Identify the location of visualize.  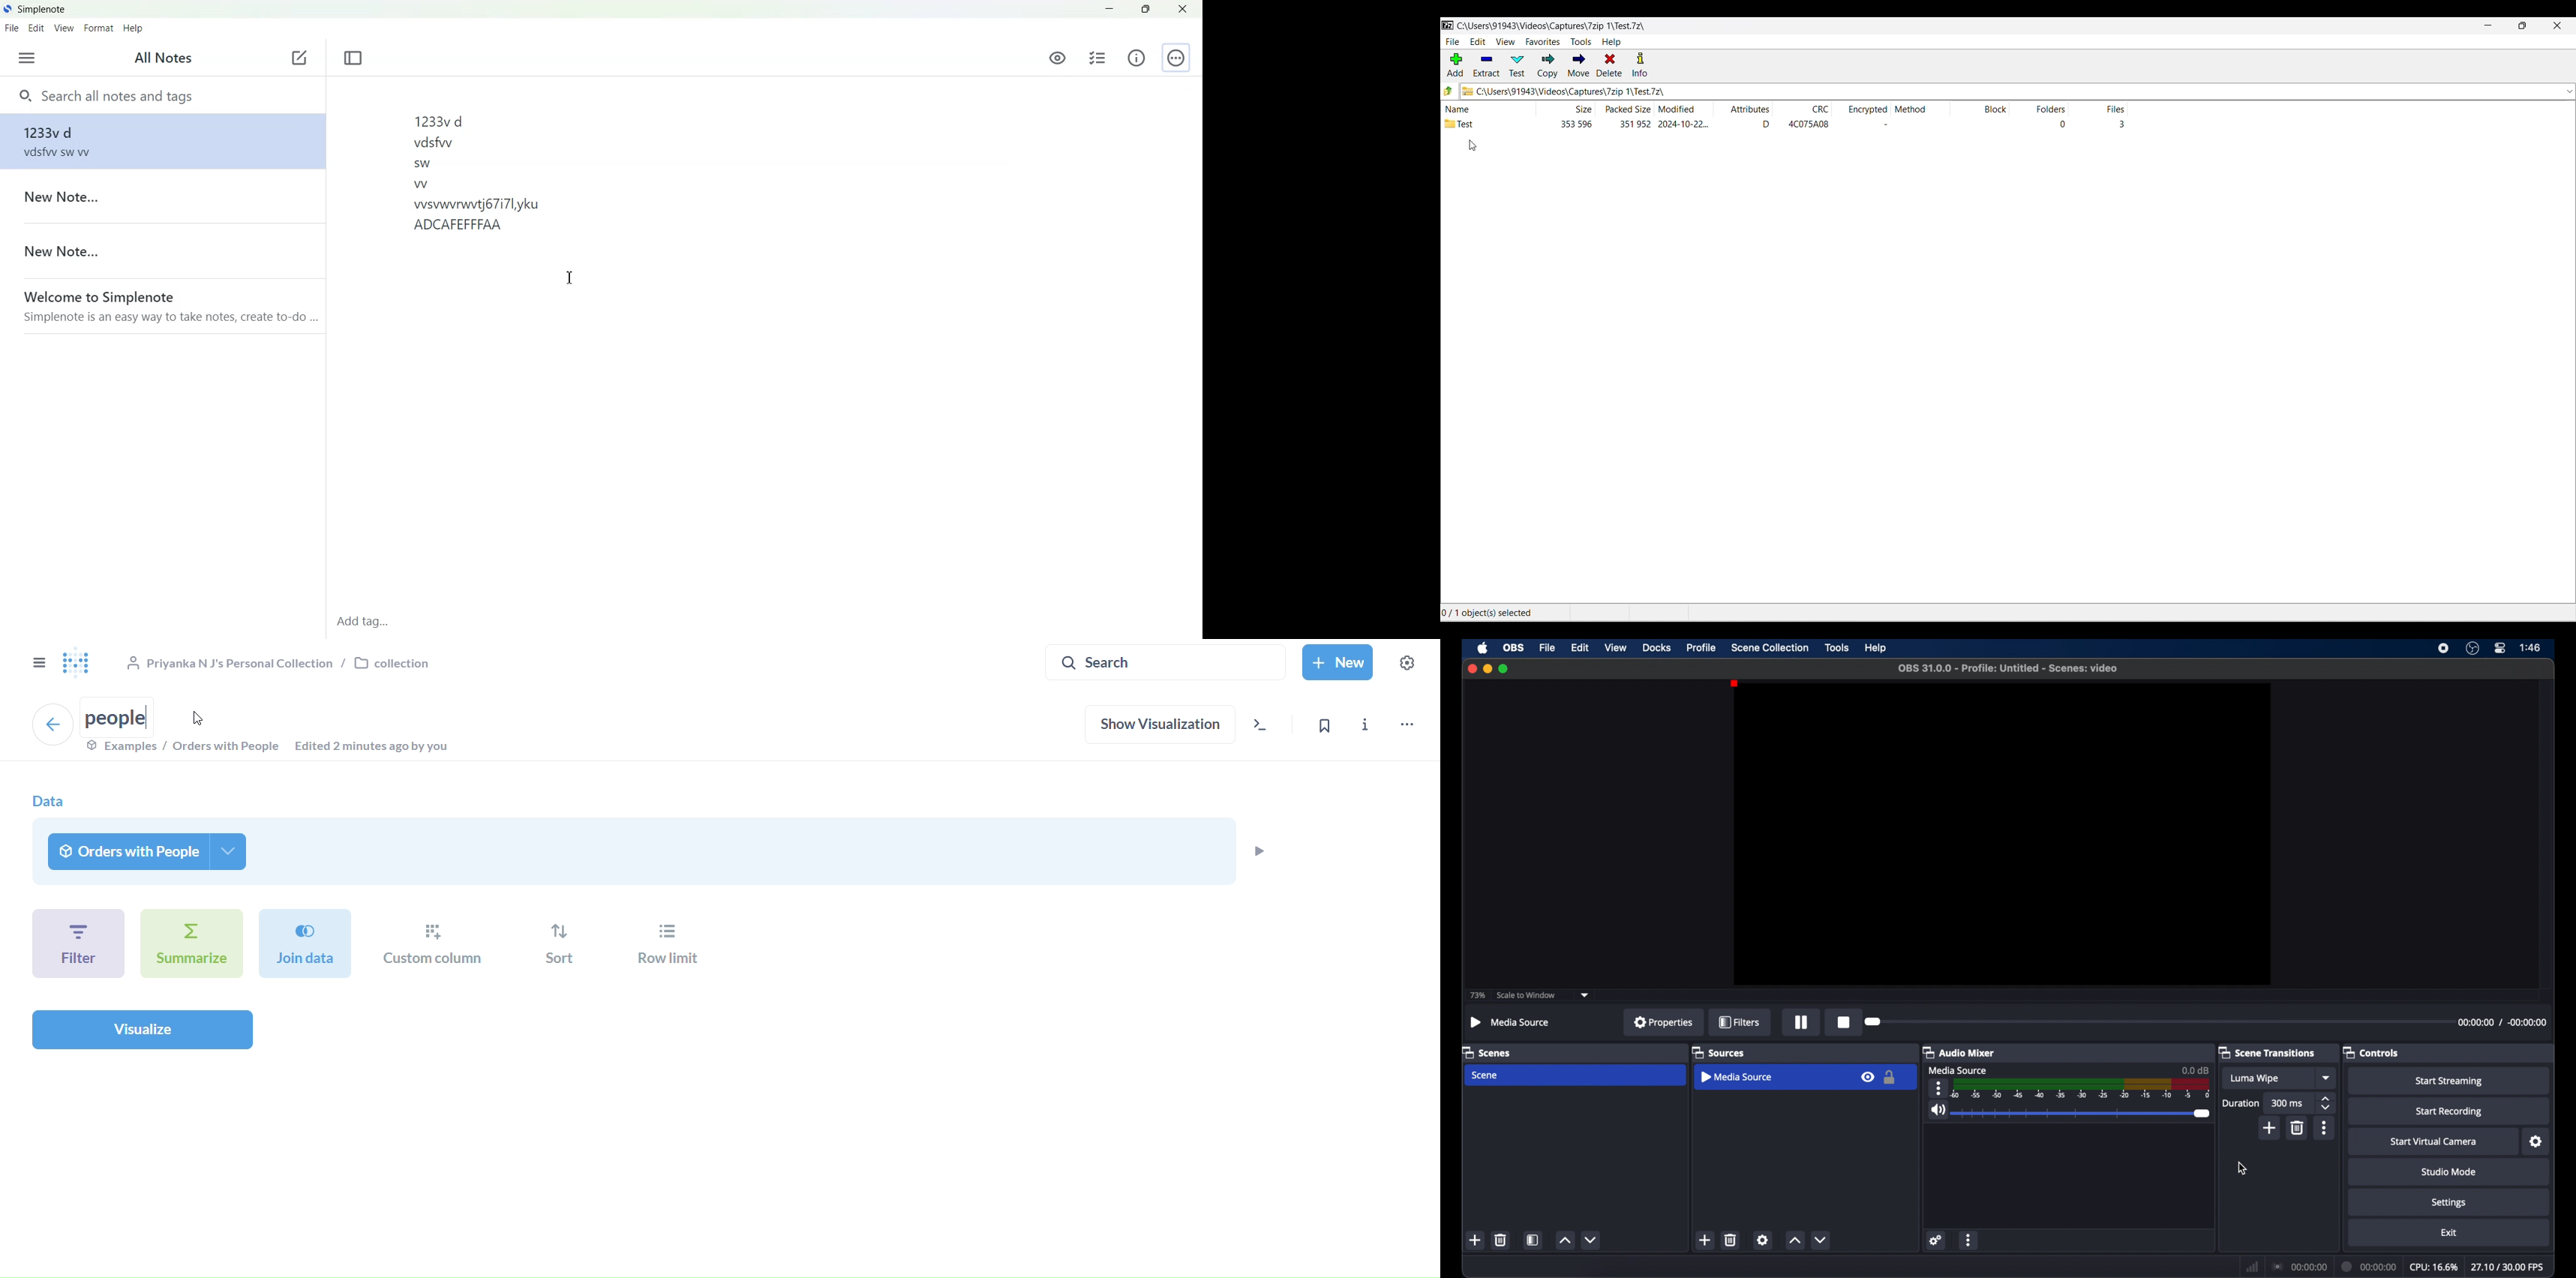
(142, 1029).